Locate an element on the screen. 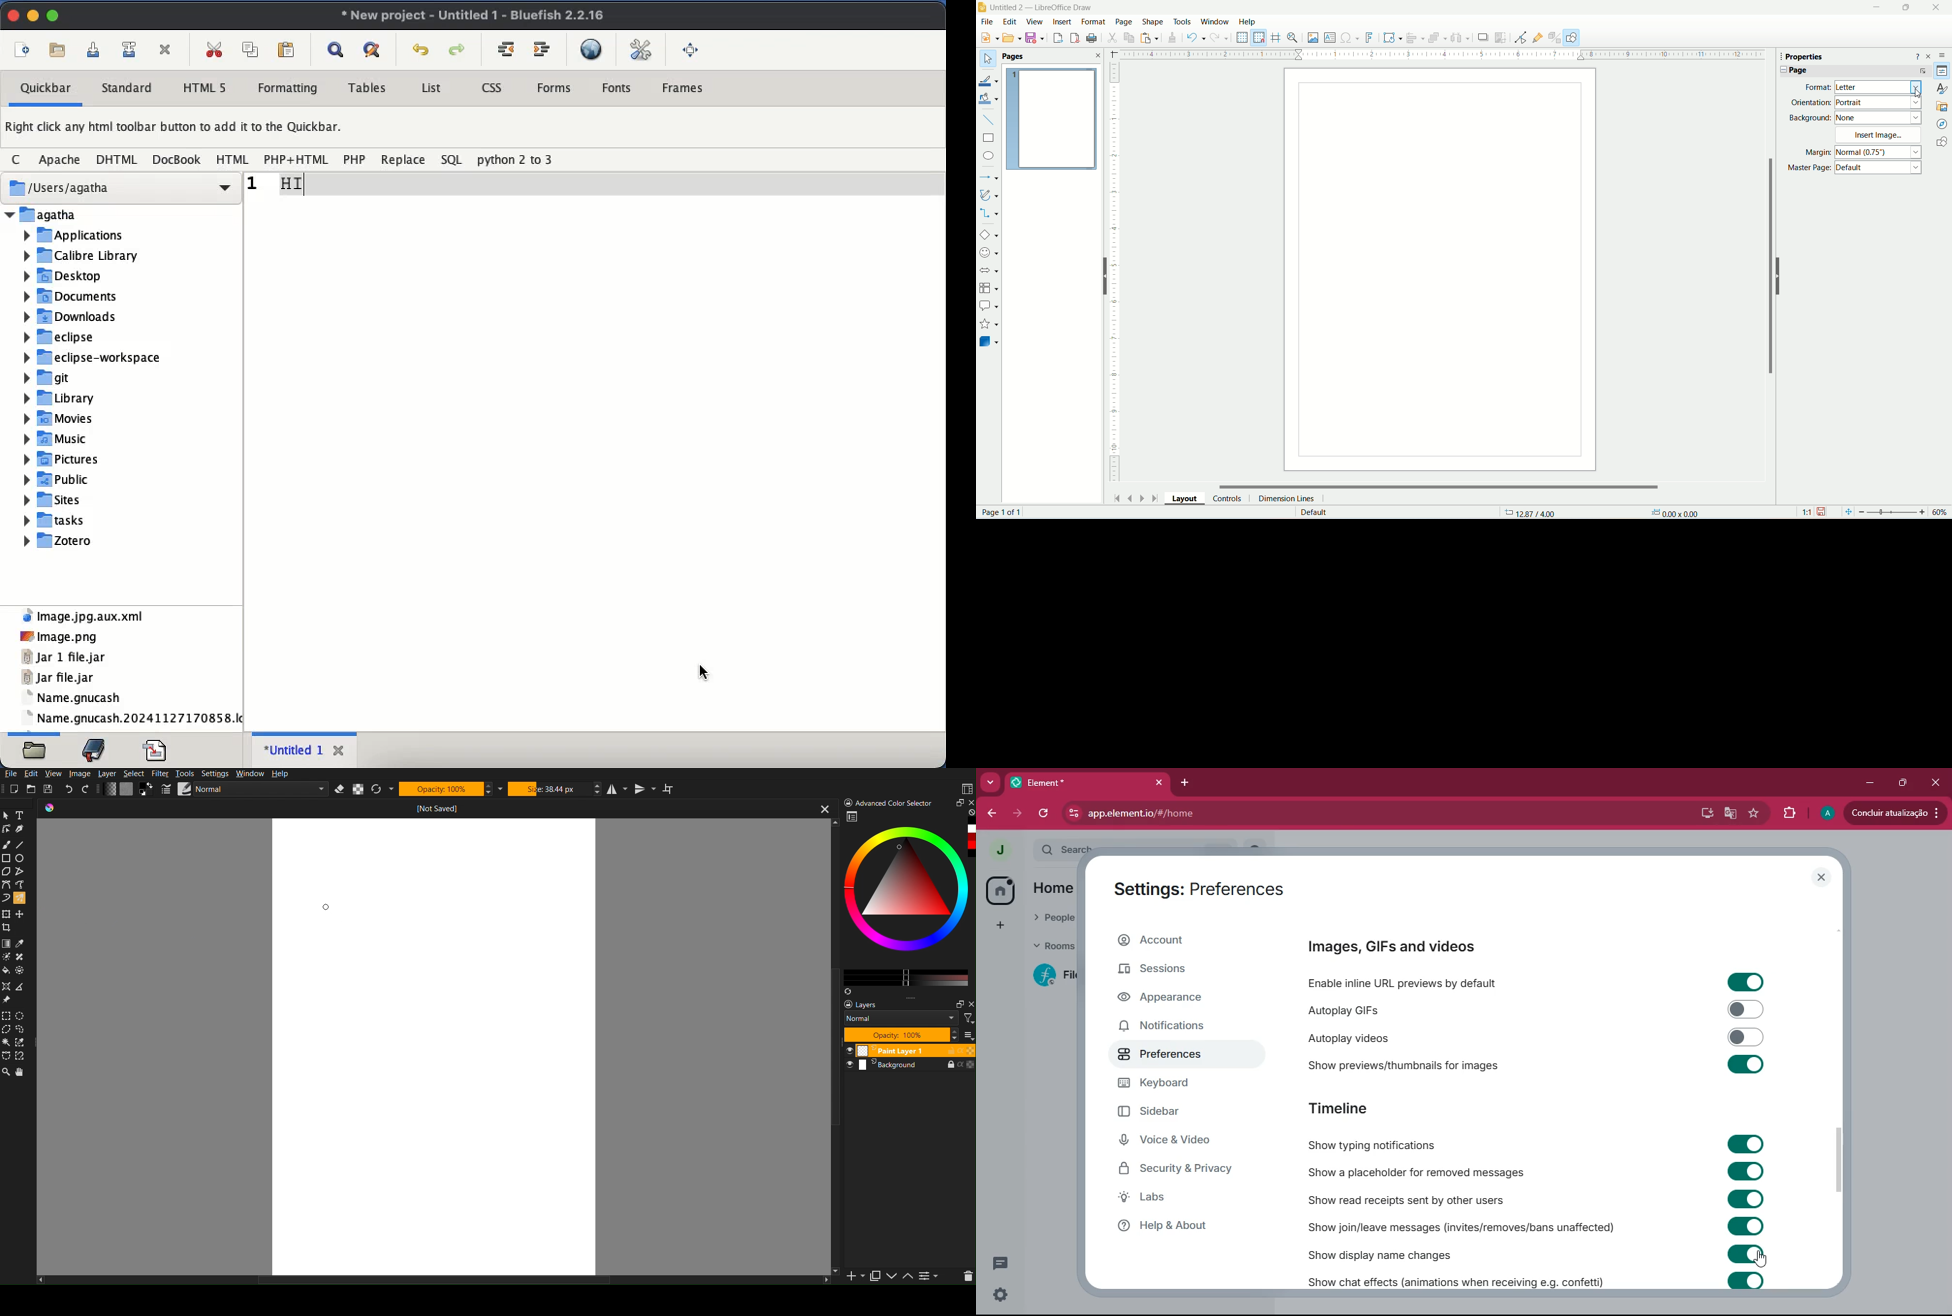 Image resolution: width=1960 pixels, height=1316 pixels. quick settings is located at coordinates (1000, 1295).